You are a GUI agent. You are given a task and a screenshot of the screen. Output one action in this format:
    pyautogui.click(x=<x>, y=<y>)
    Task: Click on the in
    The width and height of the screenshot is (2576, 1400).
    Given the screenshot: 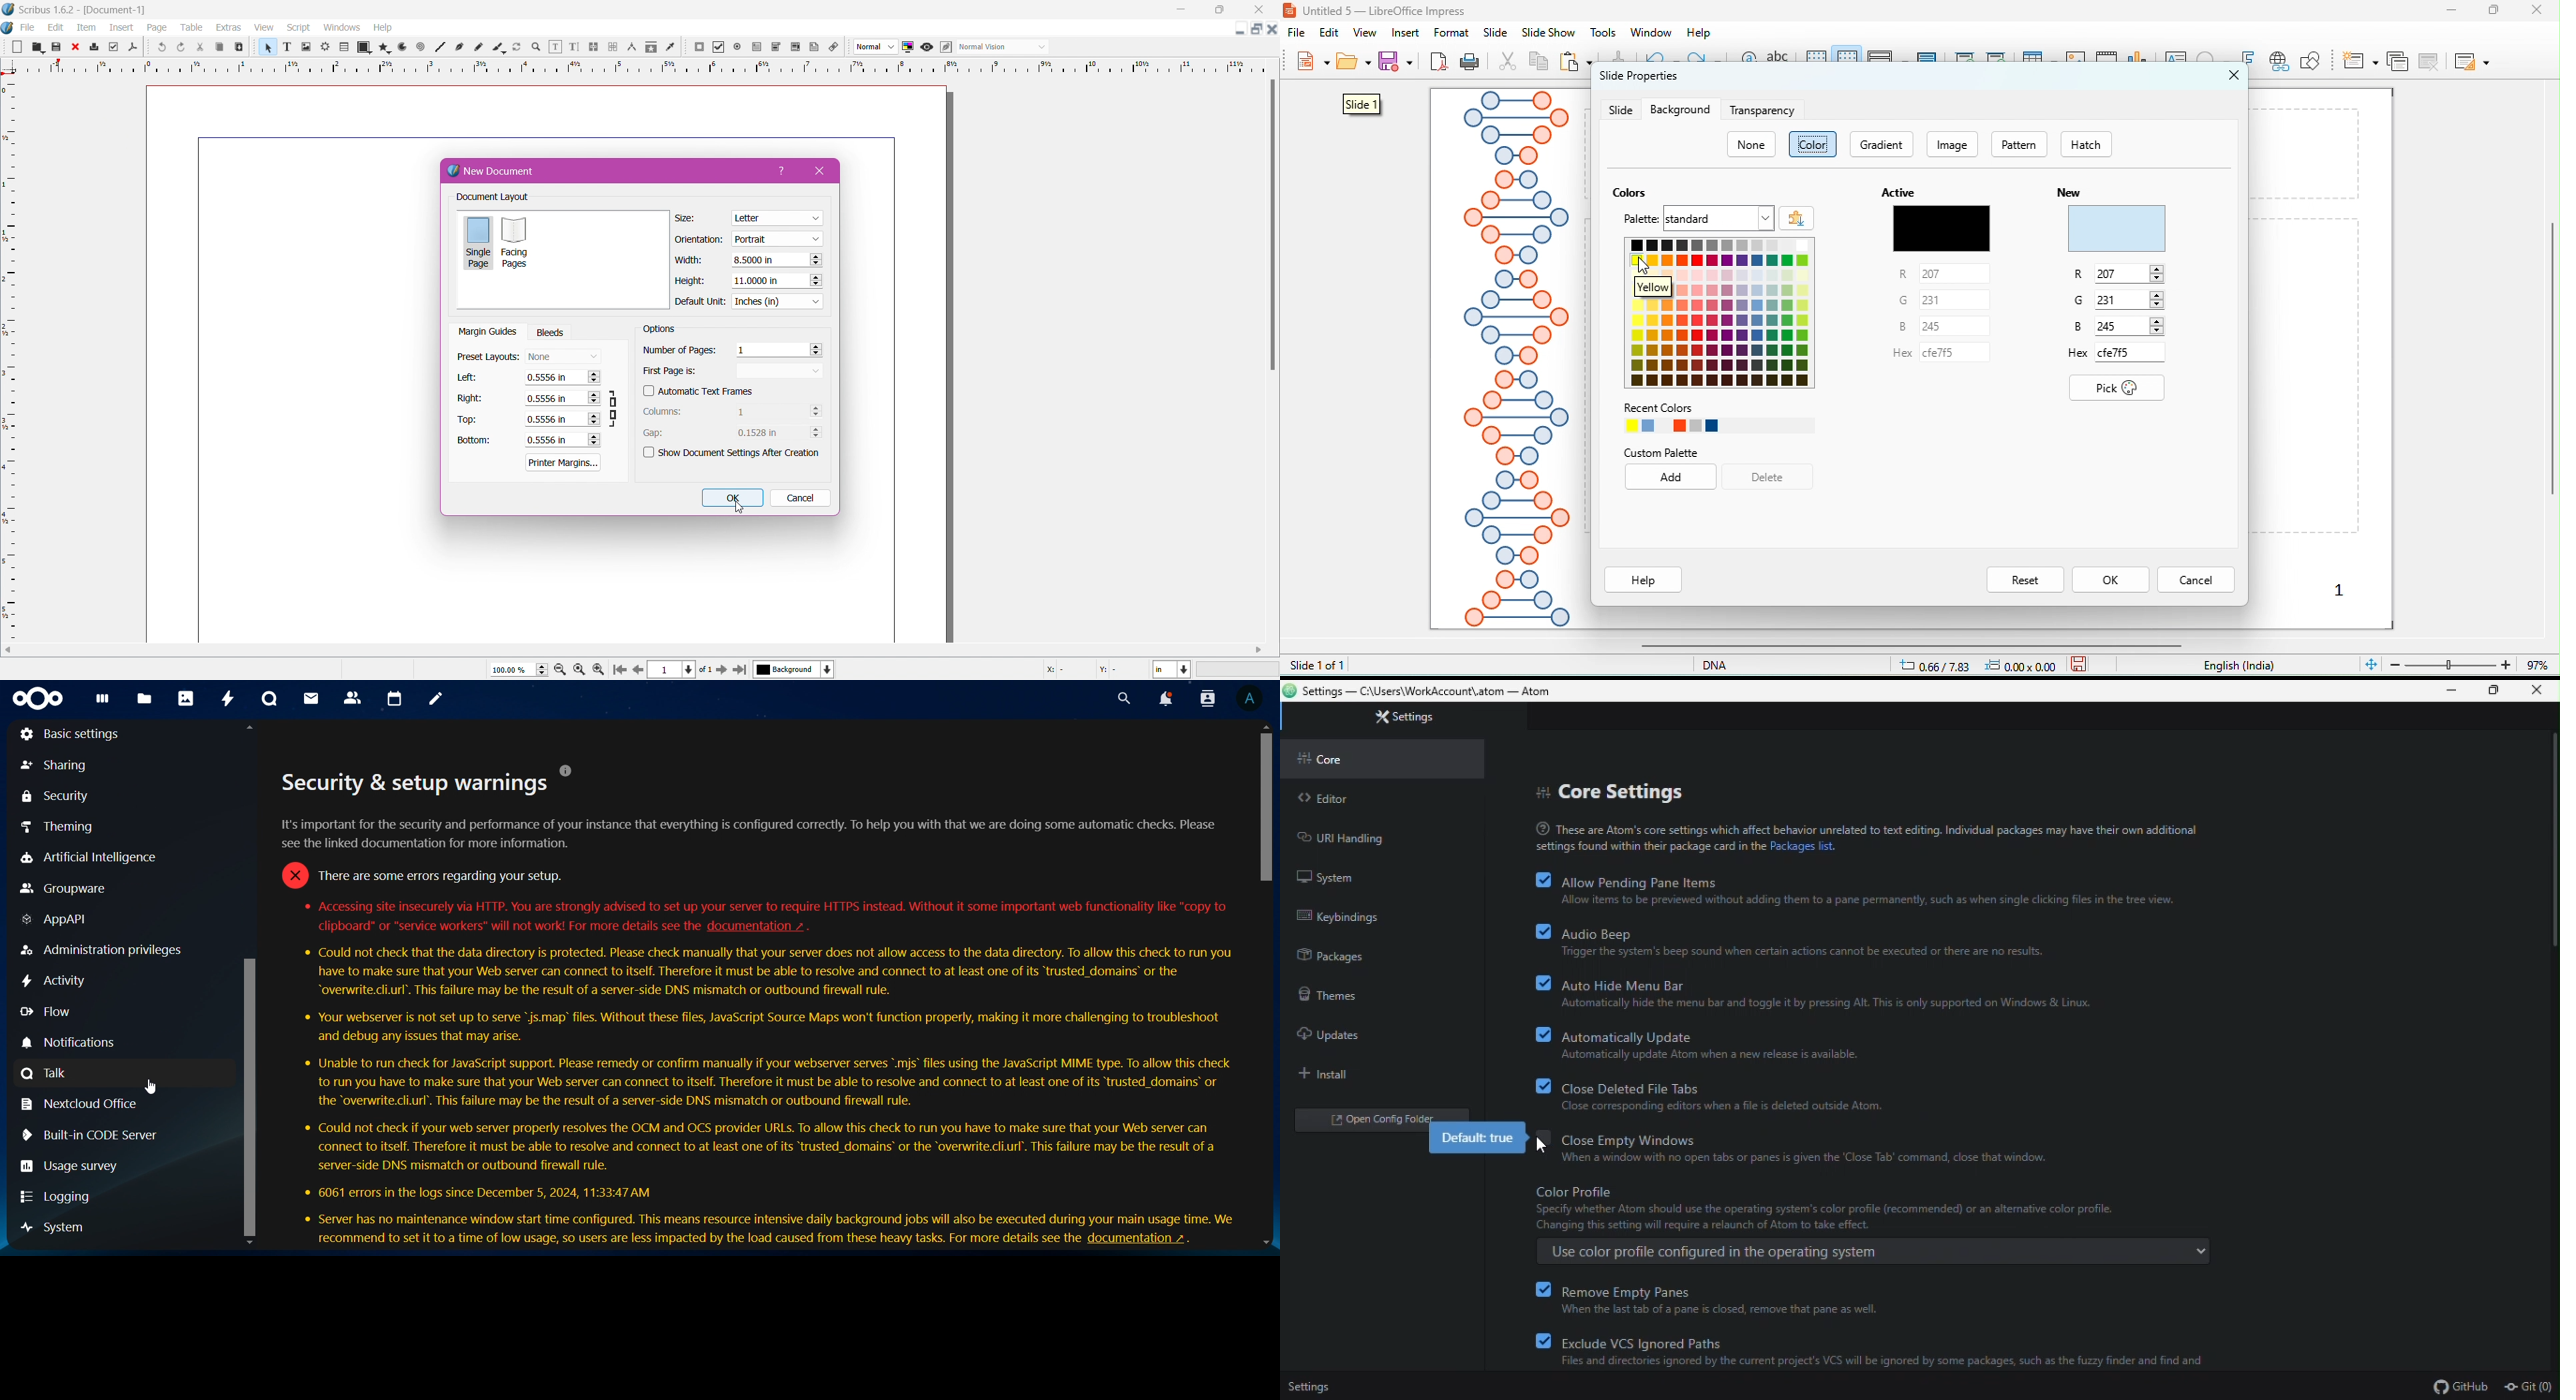 What is the action you would take?
    pyautogui.click(x=1175, y=670)
    